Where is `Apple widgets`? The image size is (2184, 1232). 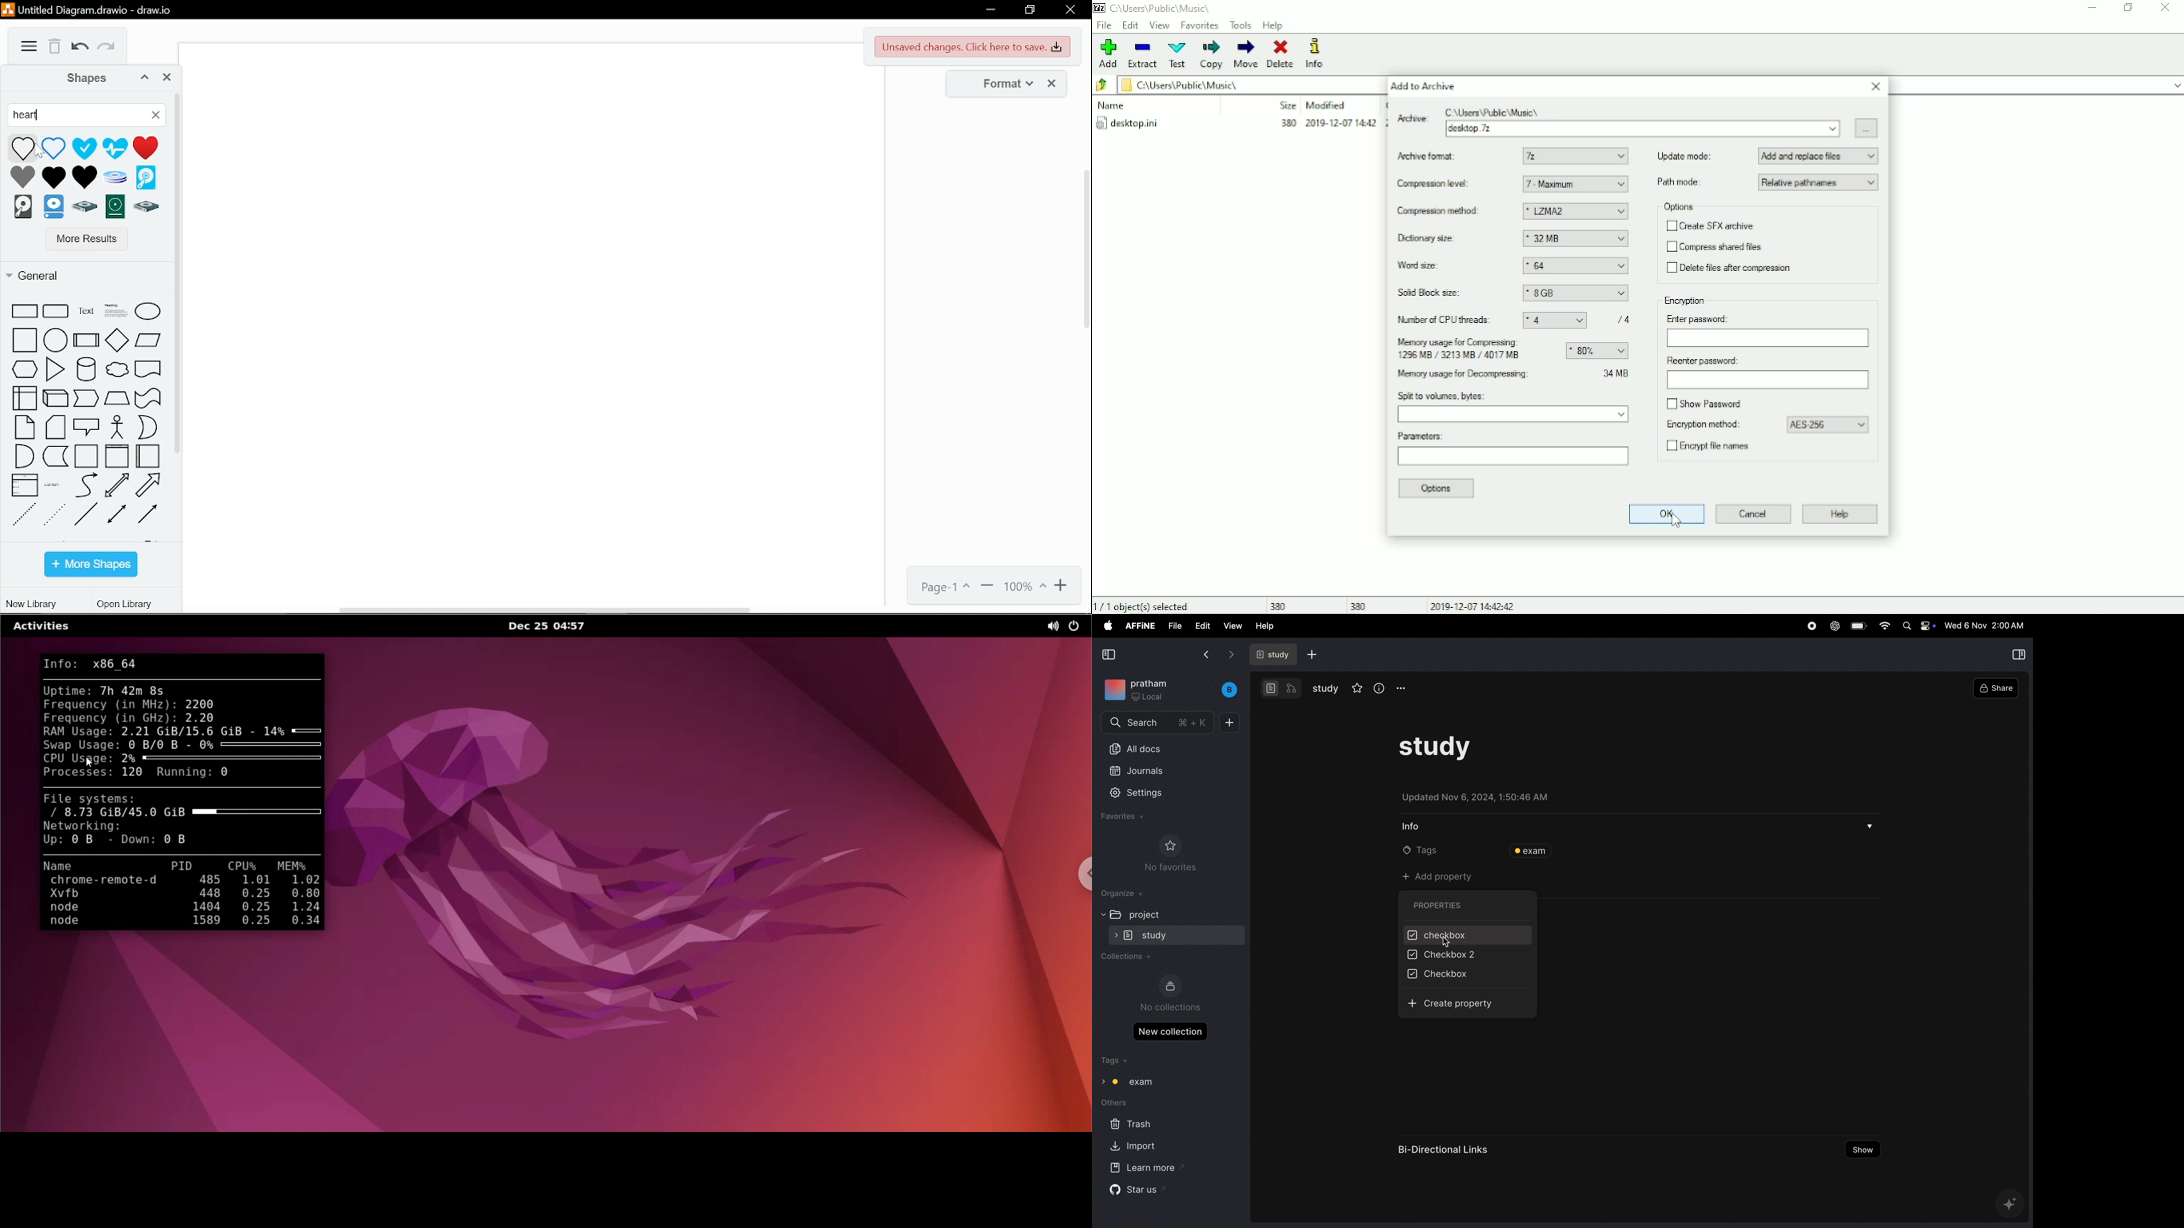 Apple widgets is located at coordinates (1918, 627).